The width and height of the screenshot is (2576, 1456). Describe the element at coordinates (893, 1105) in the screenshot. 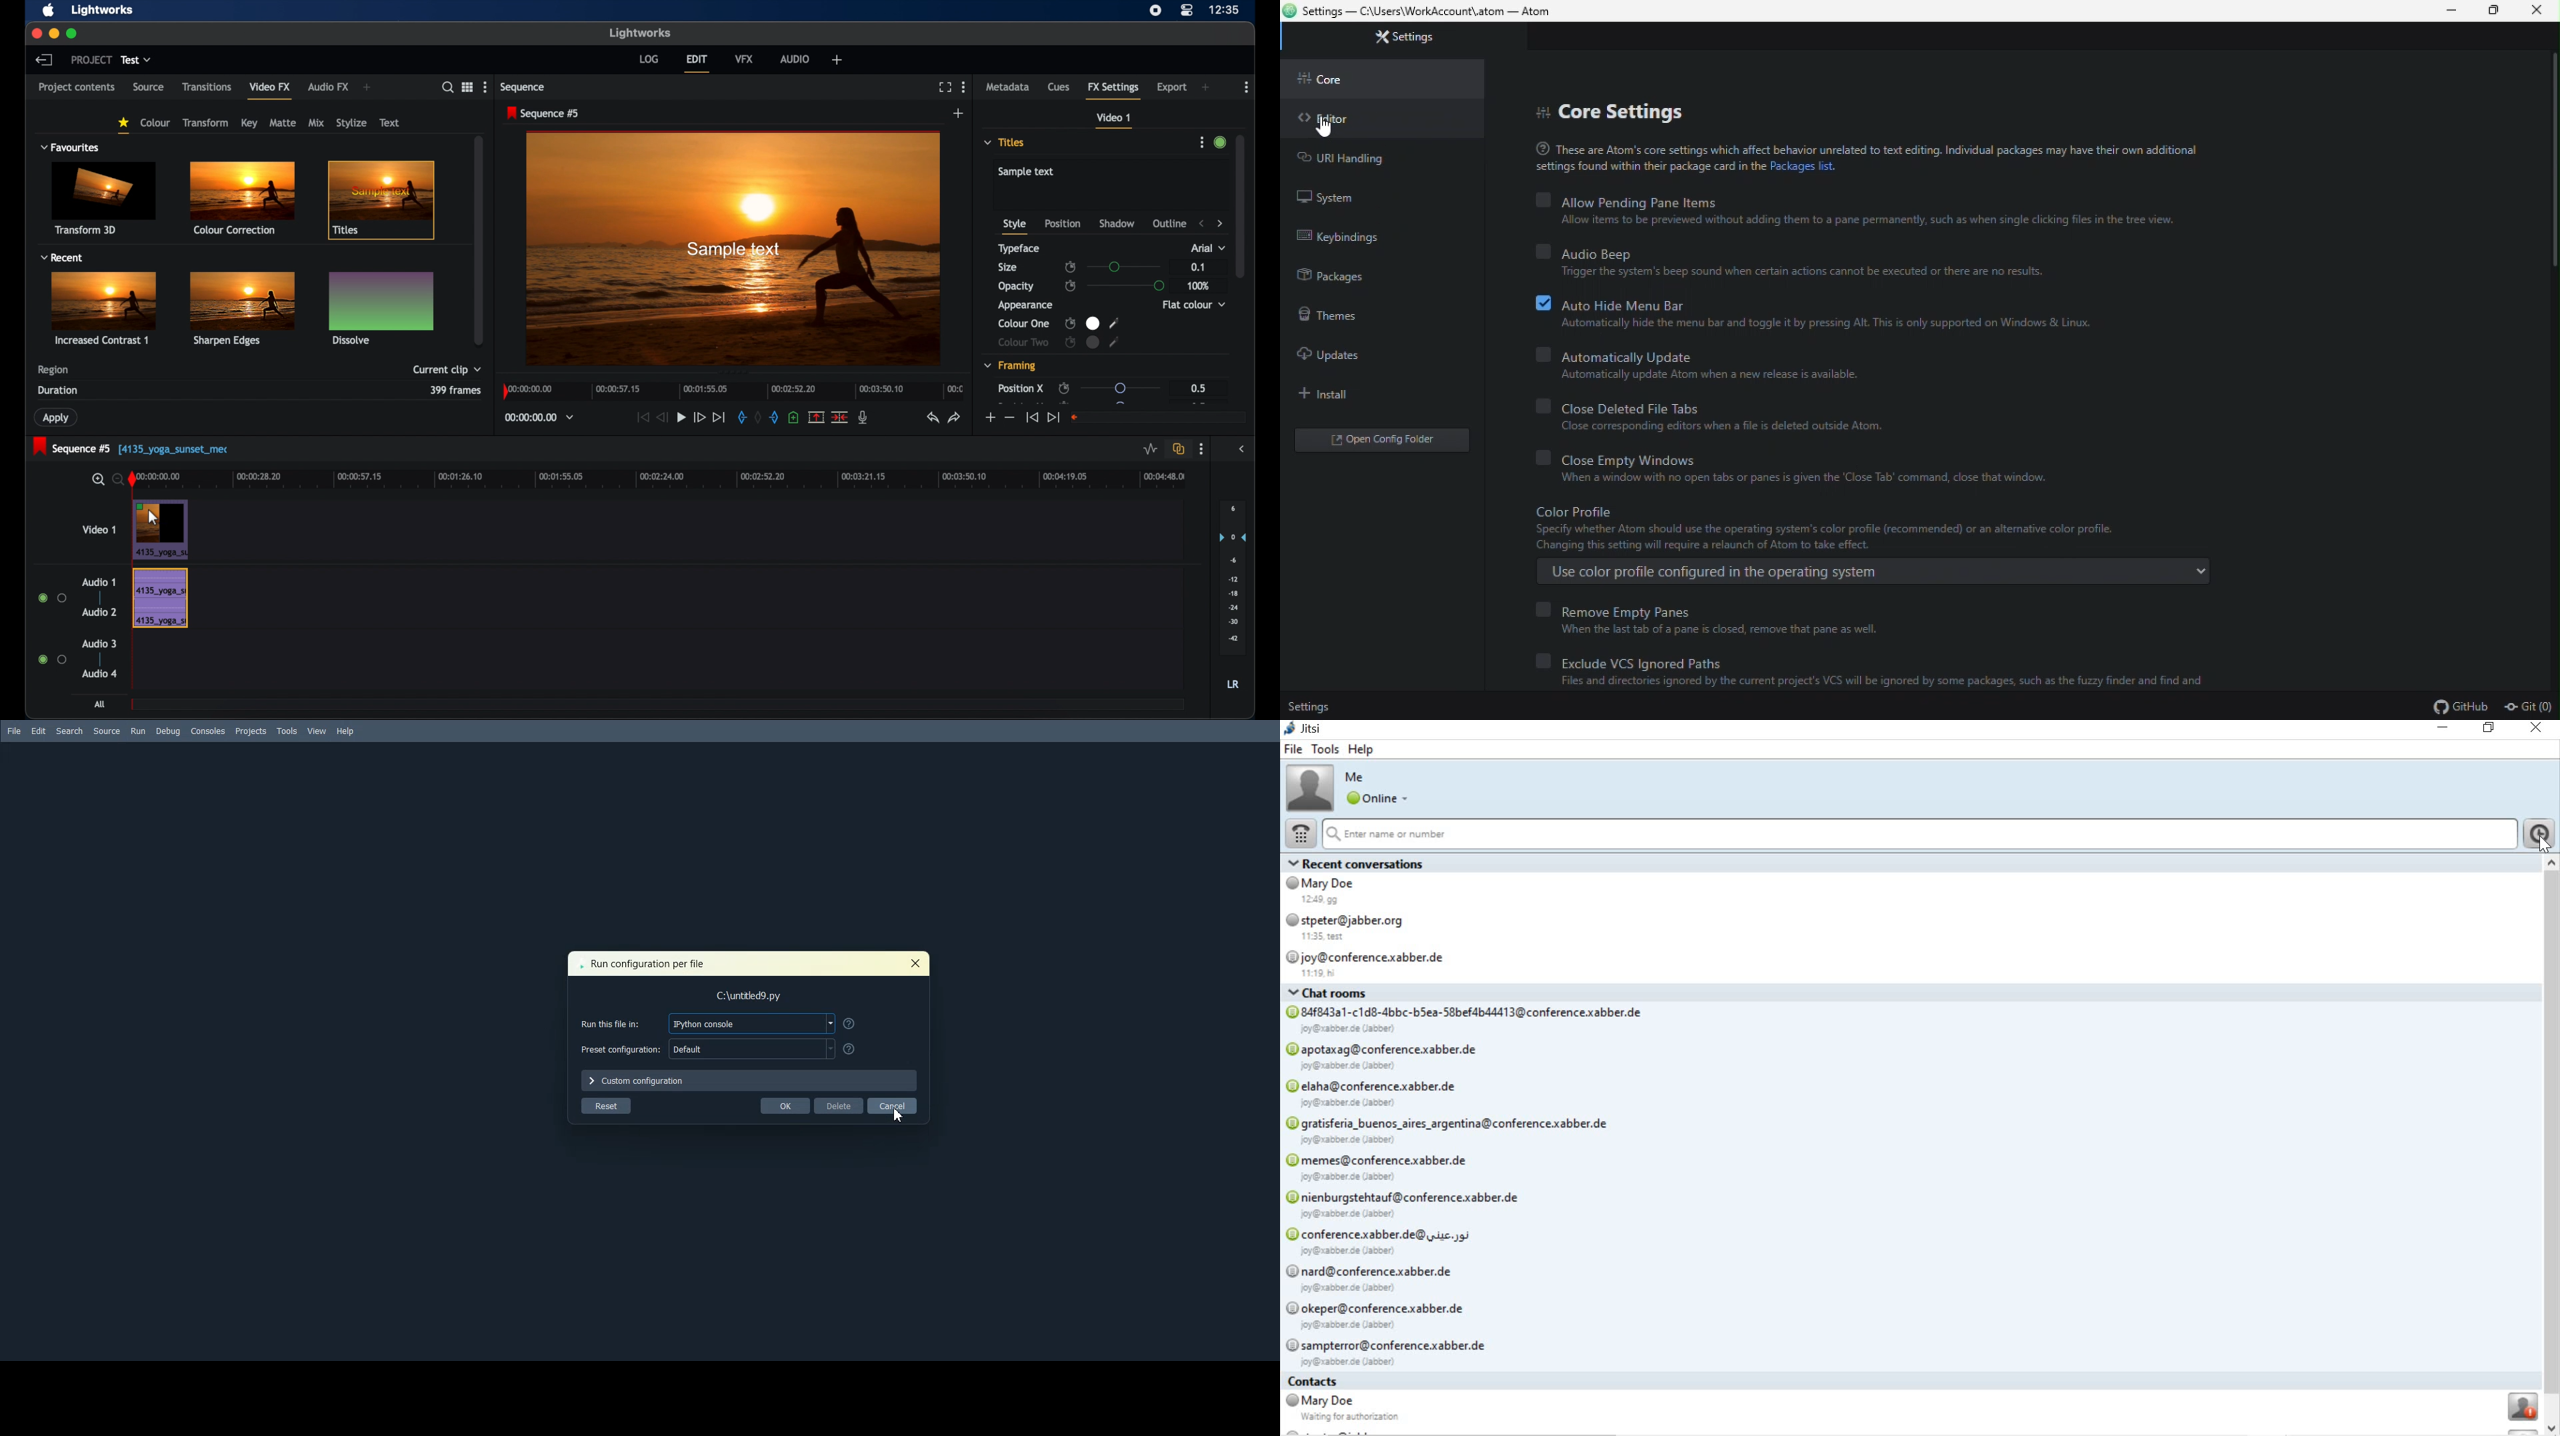

I see `Cancel` at that location.